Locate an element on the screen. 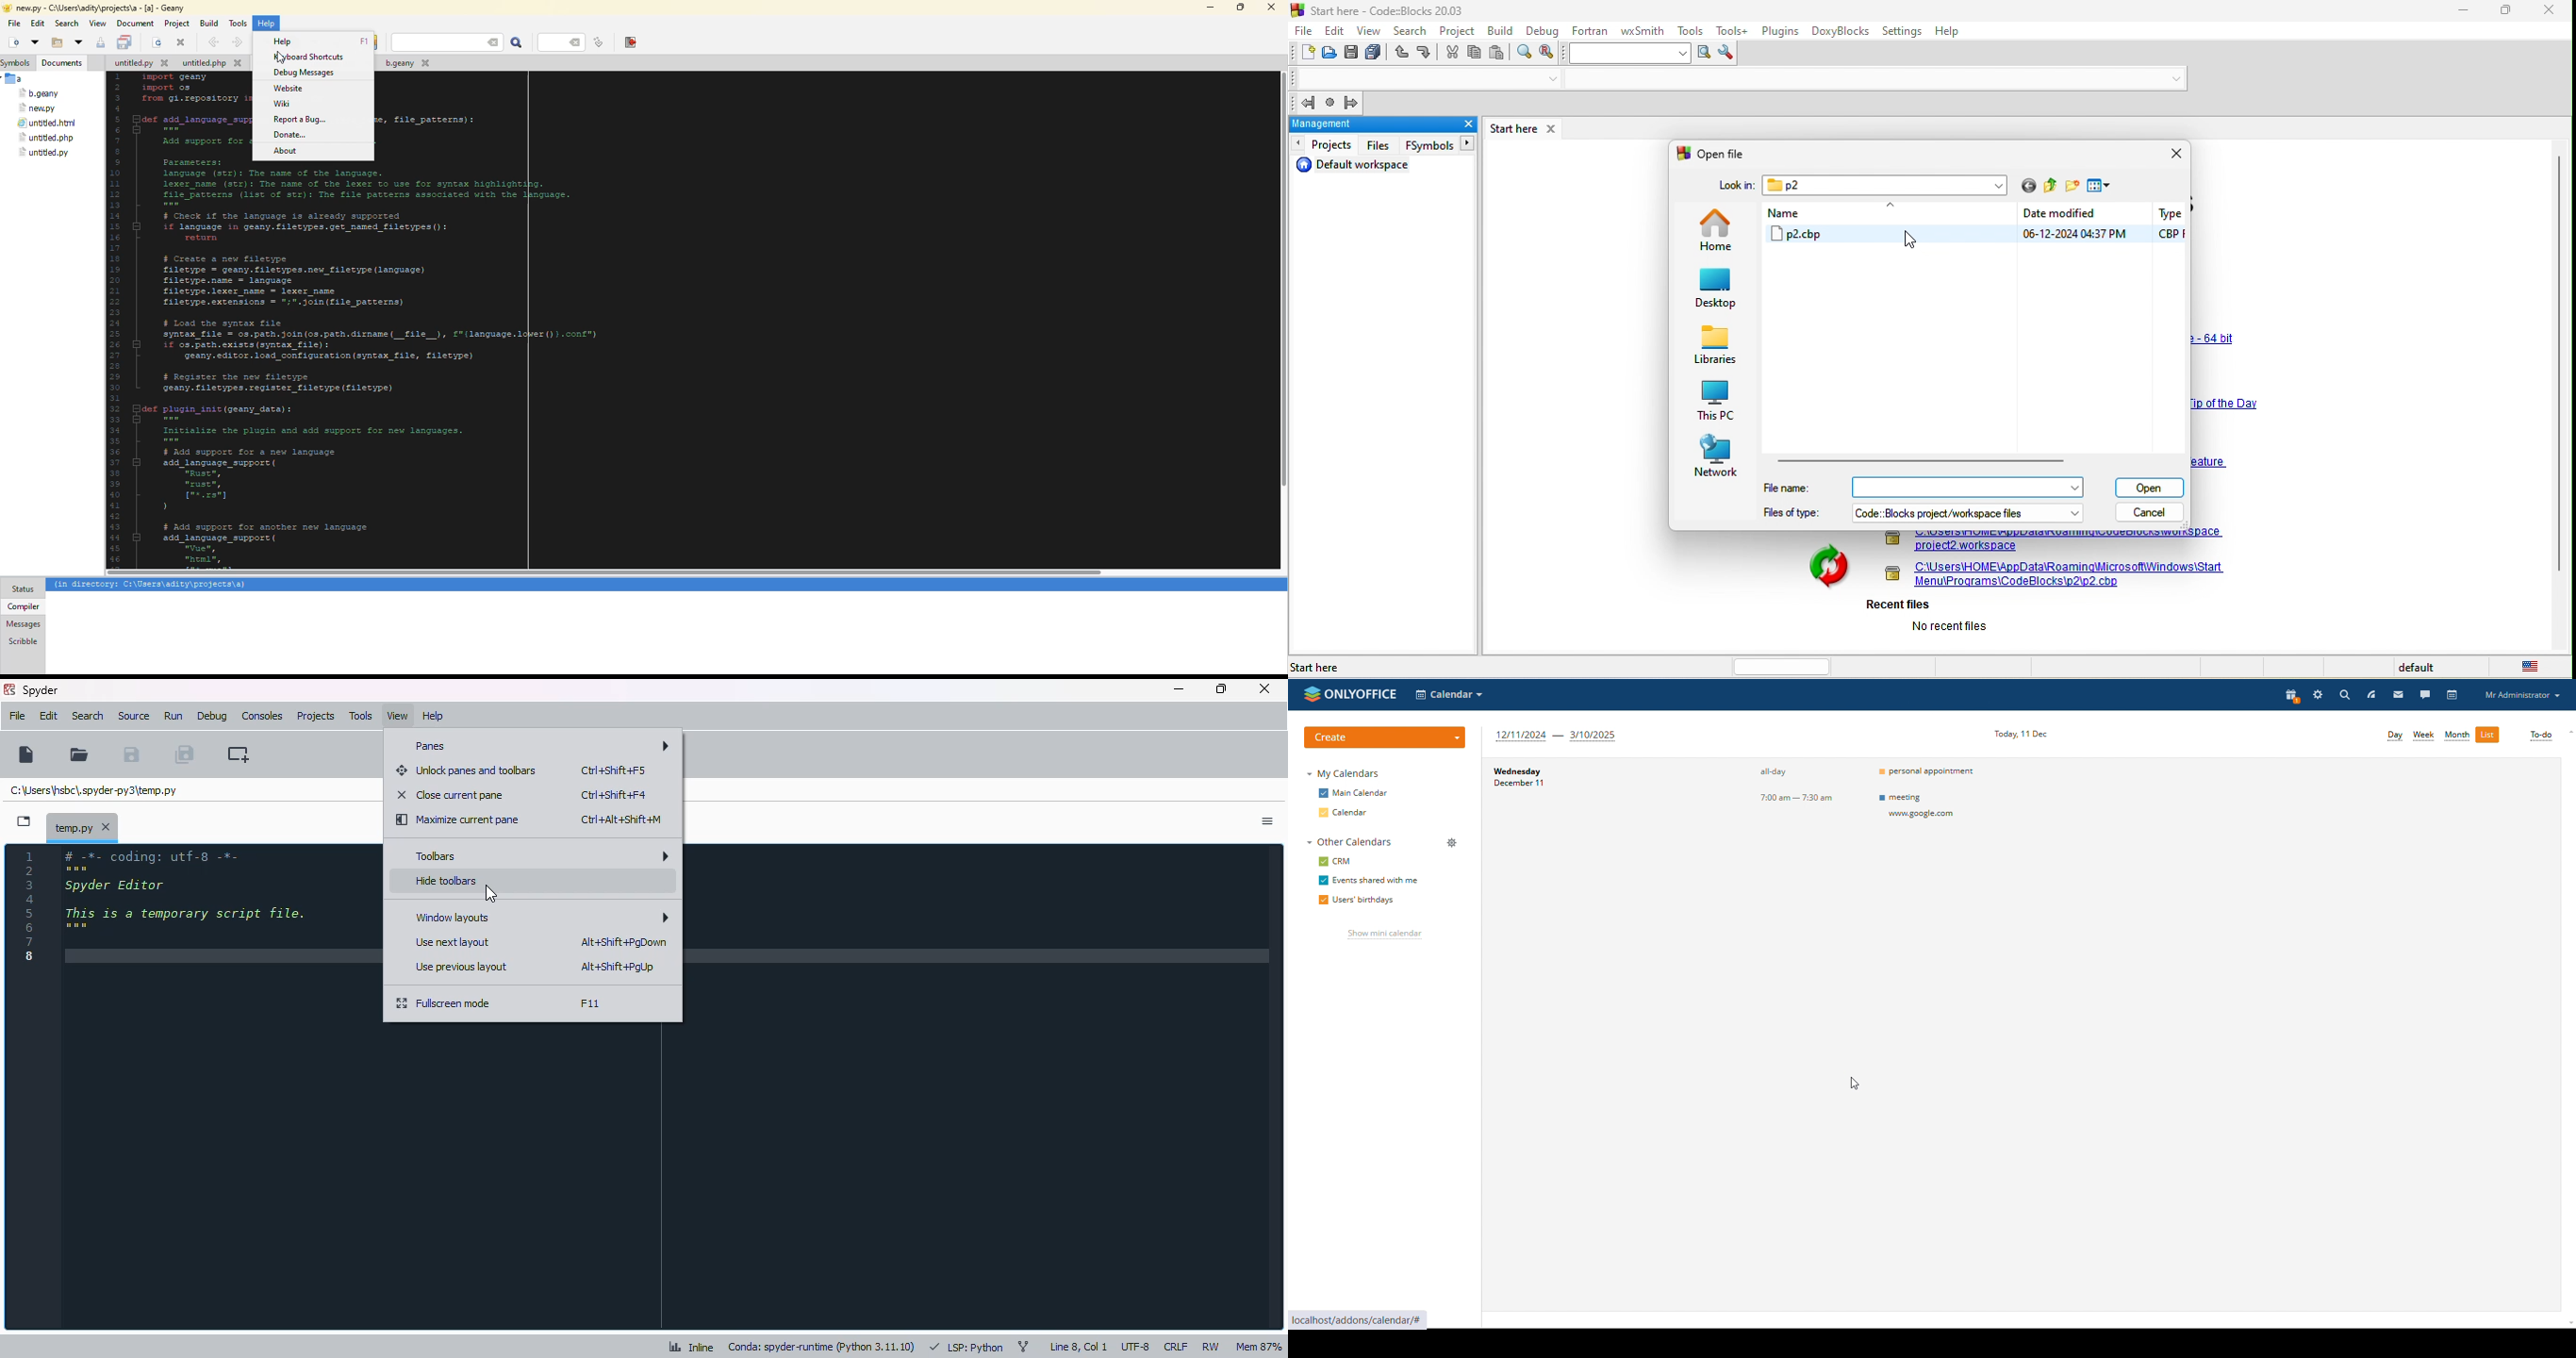 This screenshot has height=1372, width=2576. start here is located at coordinates (1510, 129).